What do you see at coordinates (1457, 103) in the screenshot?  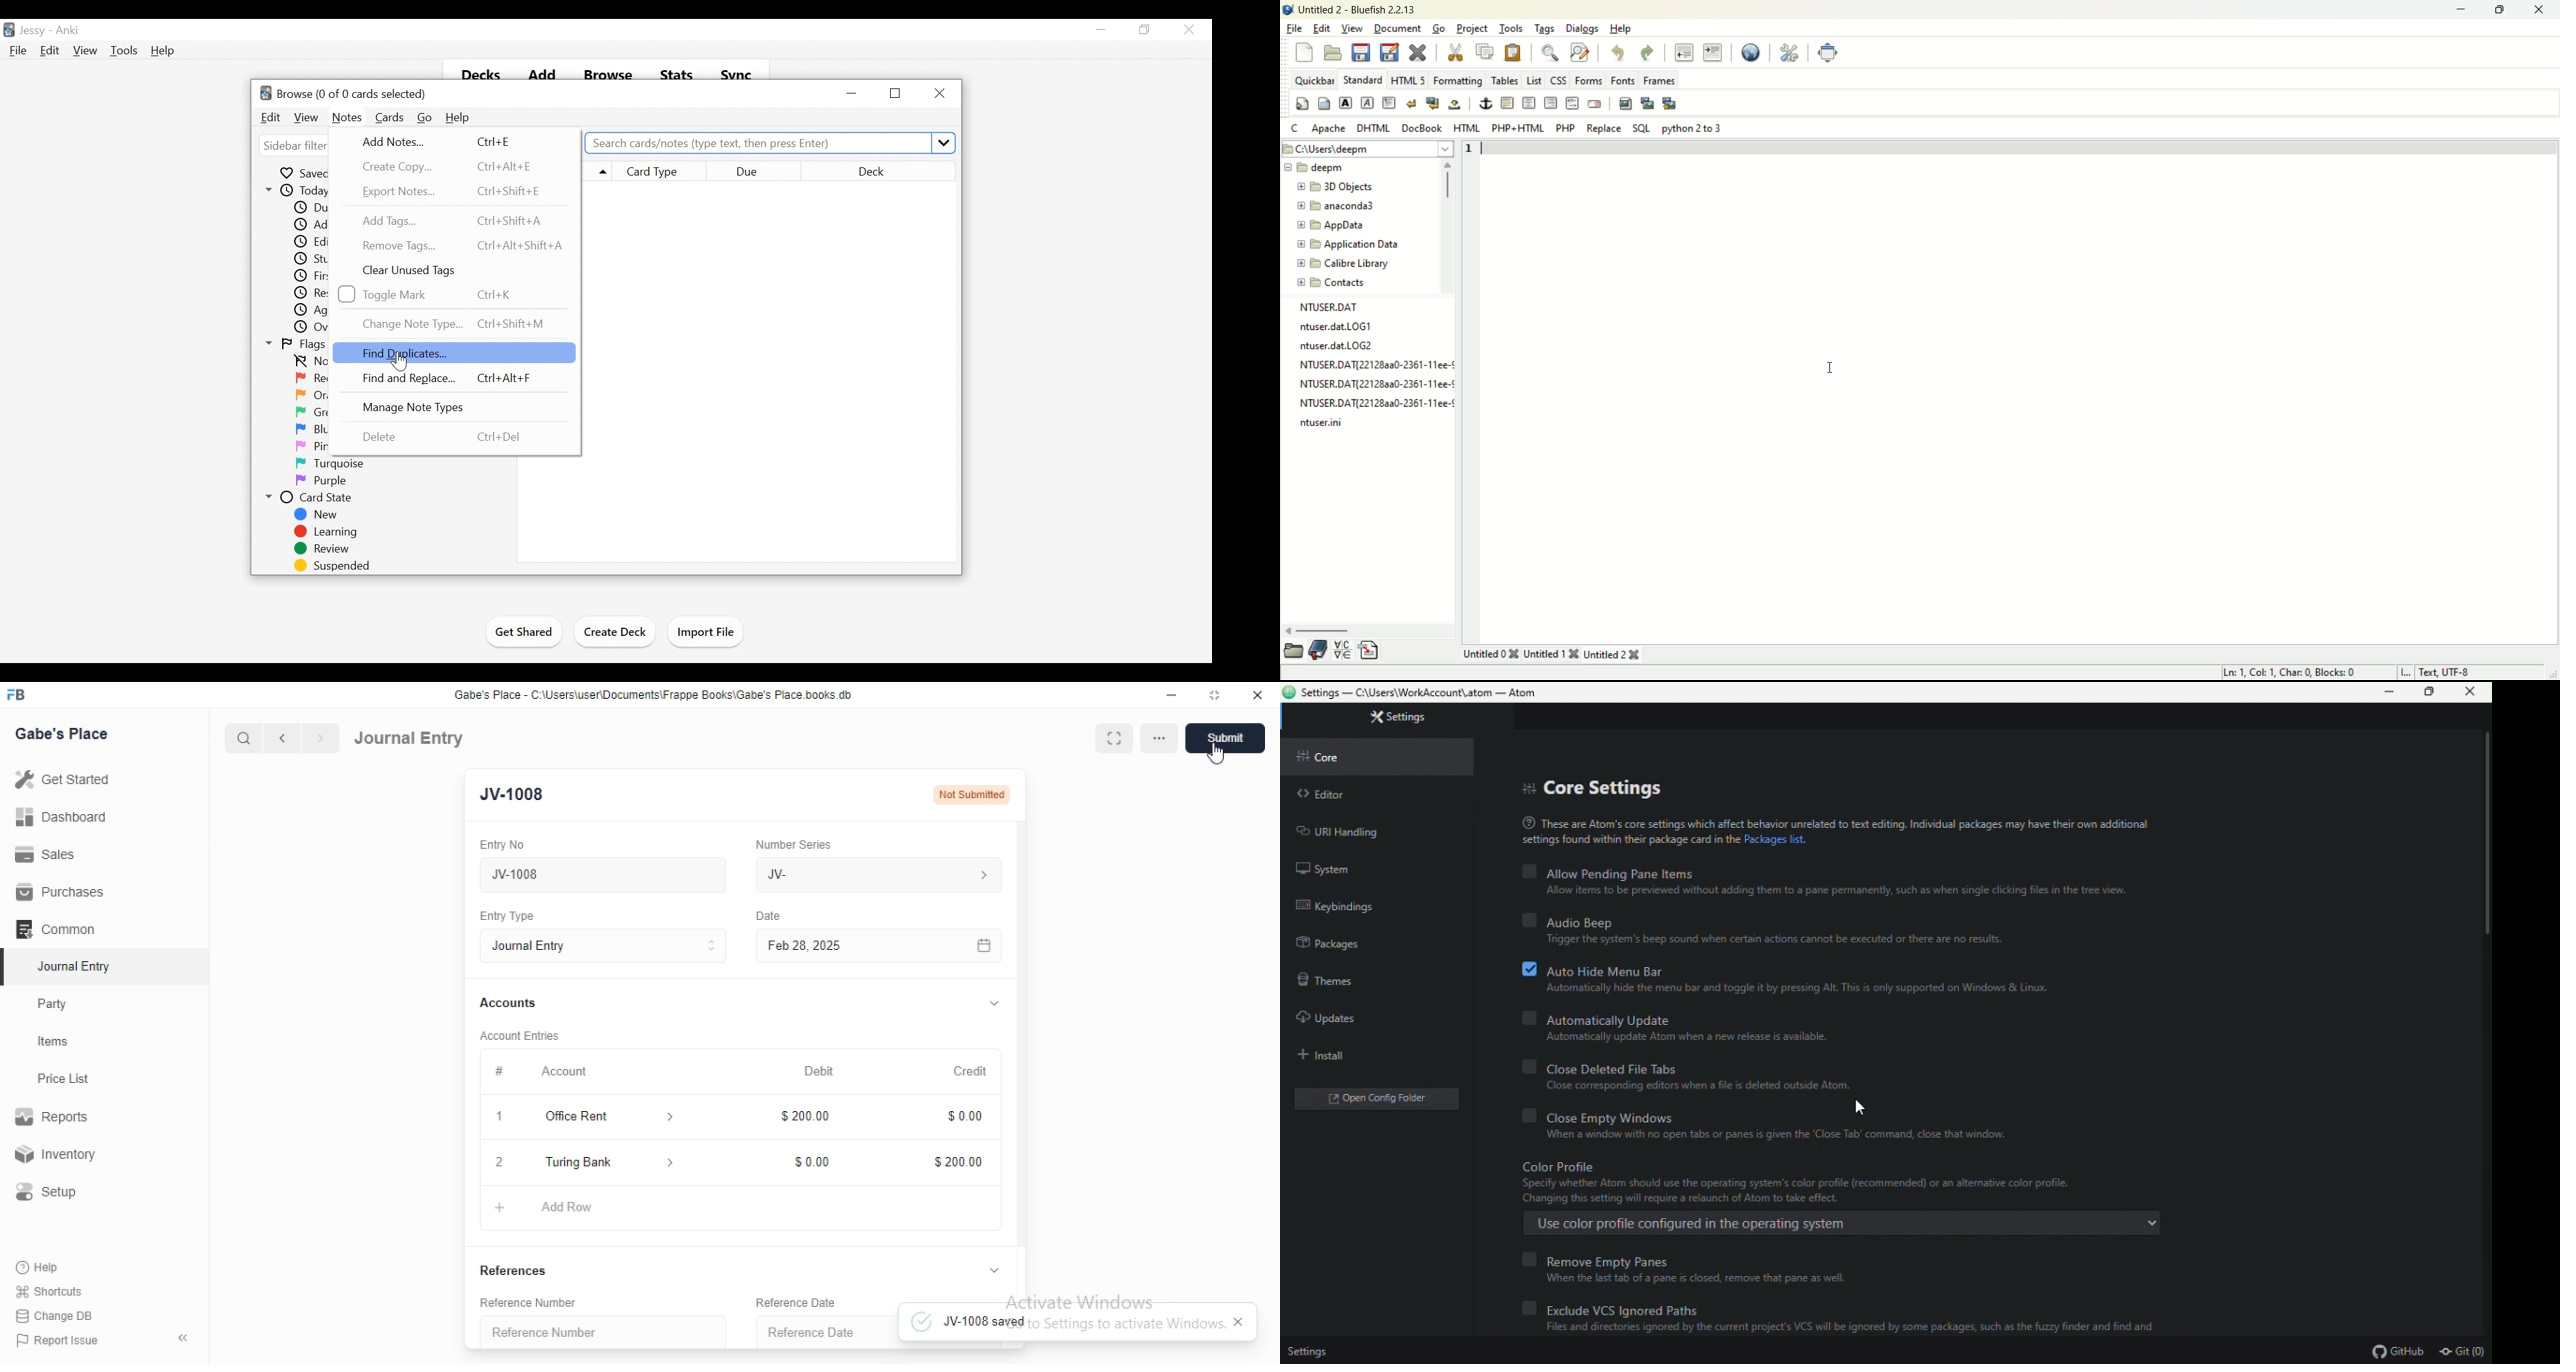 I see `non breaking space` at bounding box center [1457, 103].